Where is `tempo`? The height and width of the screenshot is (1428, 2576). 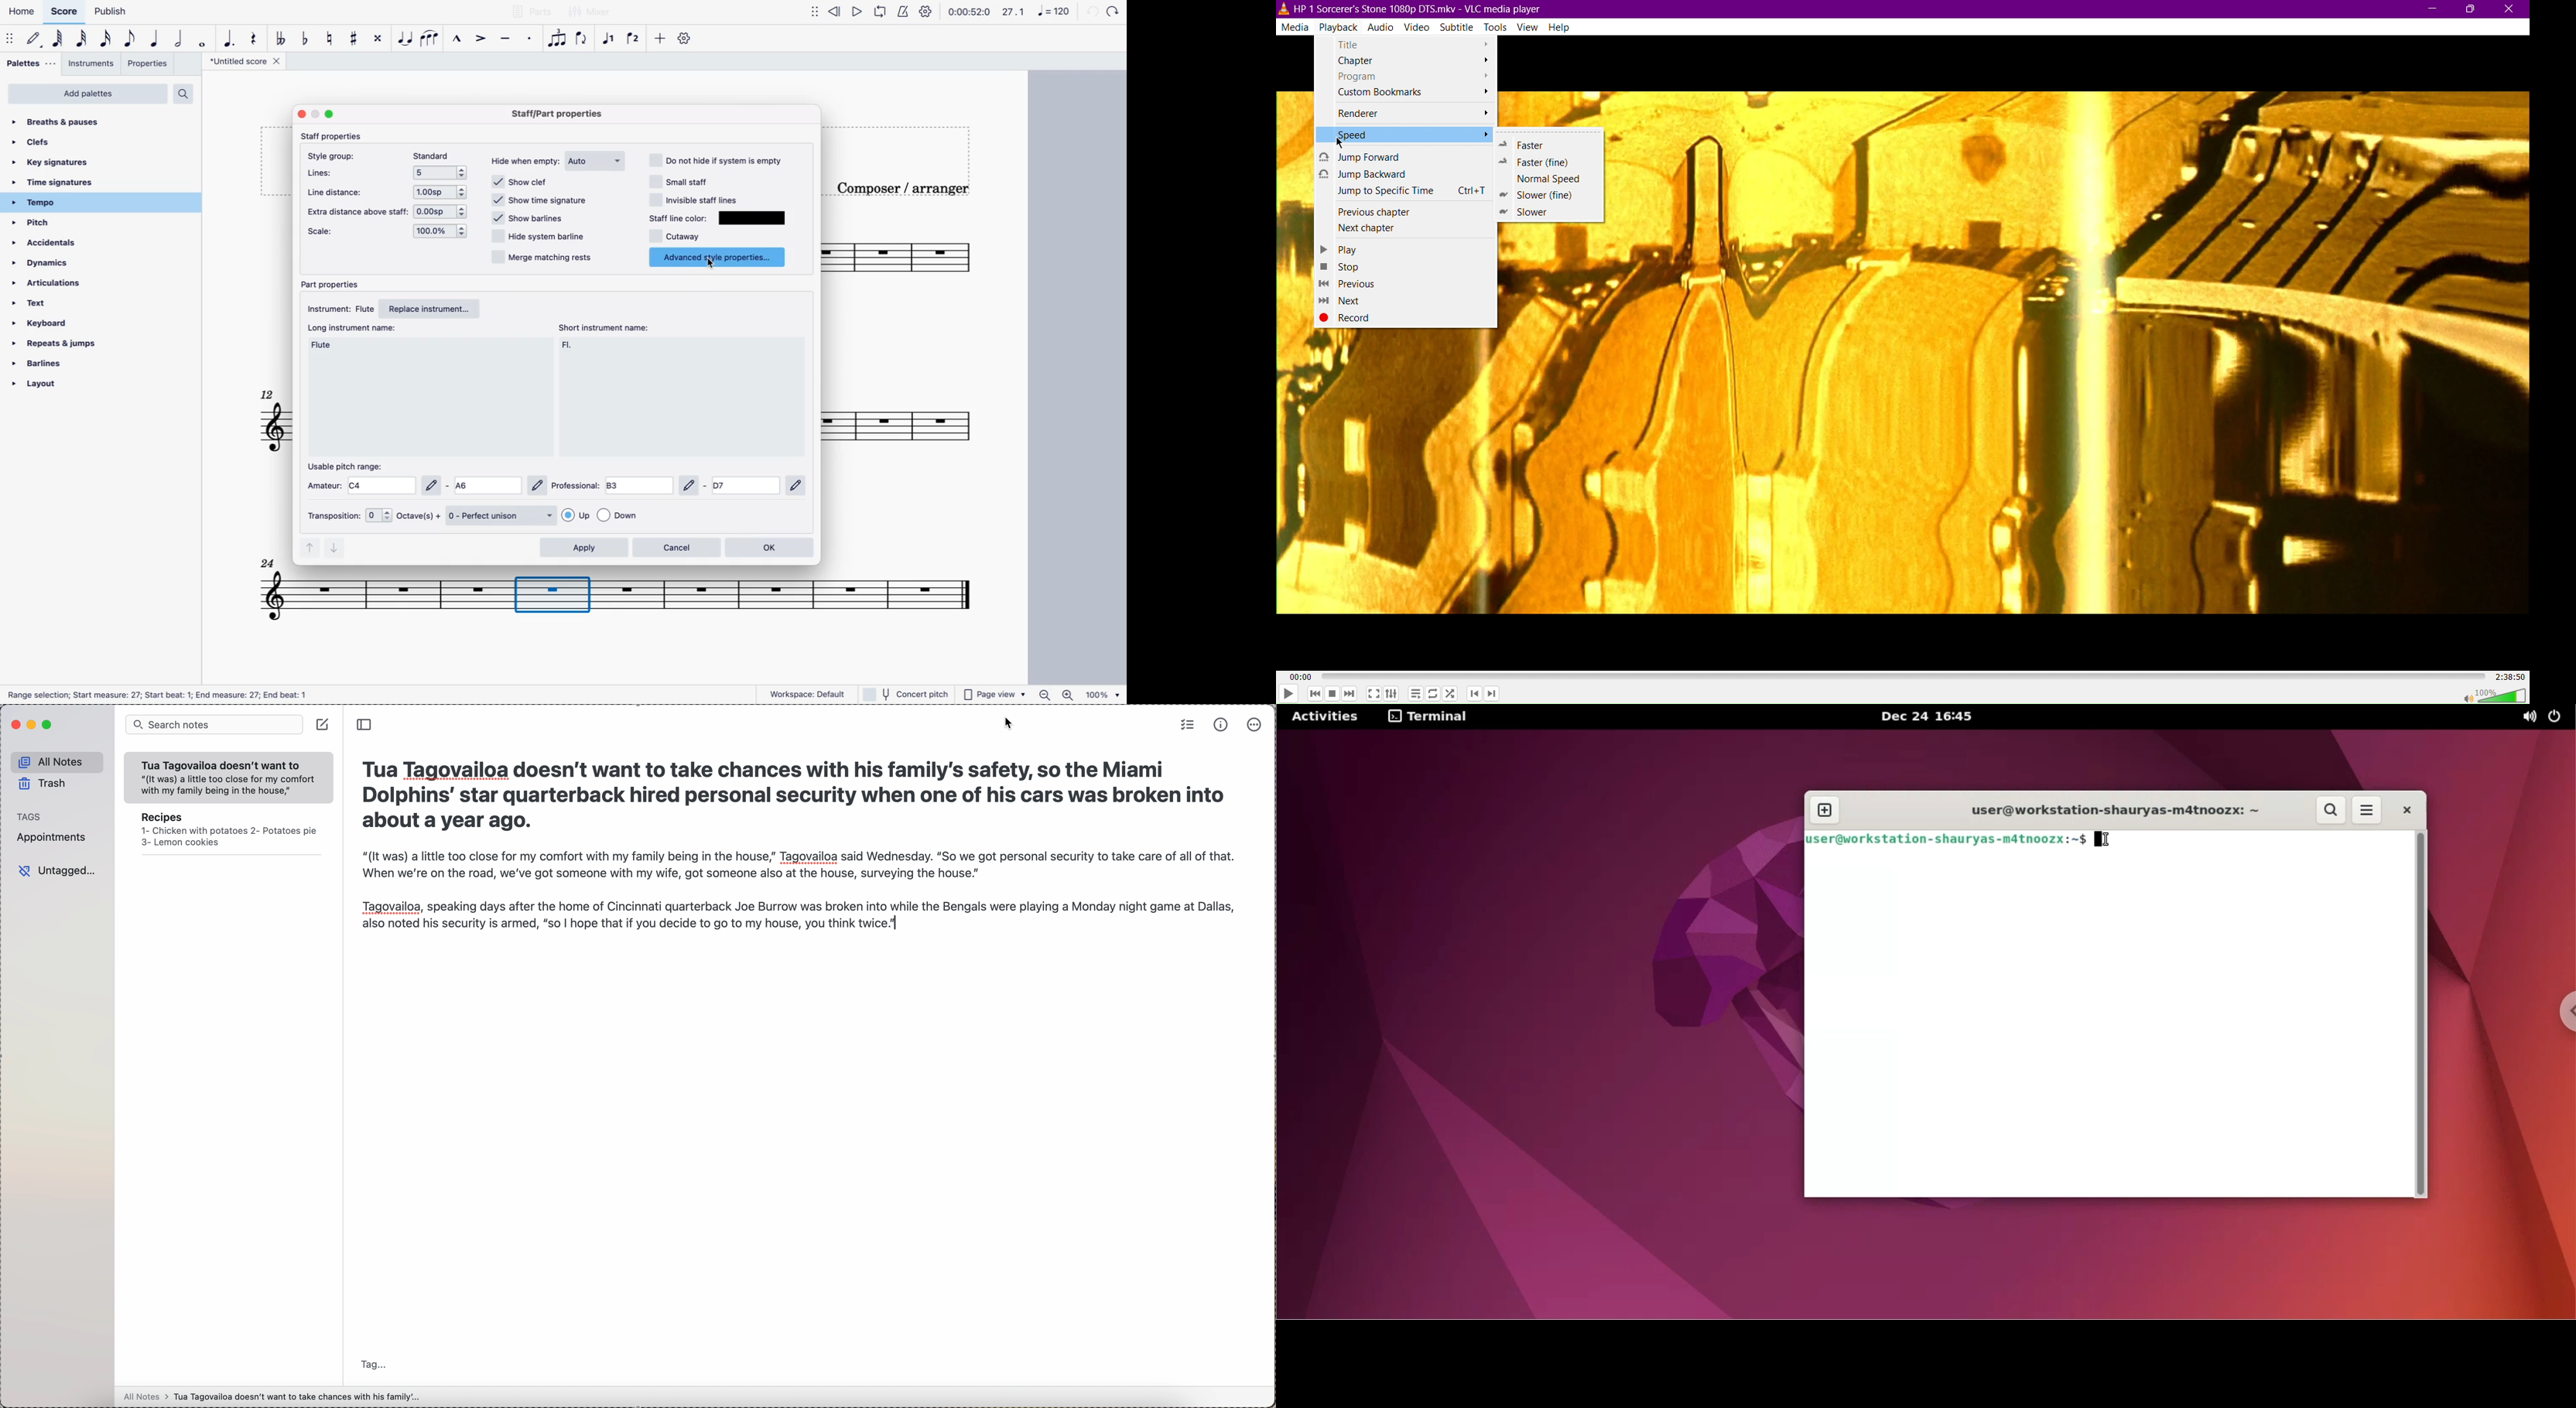
tempo is located at coordinates (85, 204).